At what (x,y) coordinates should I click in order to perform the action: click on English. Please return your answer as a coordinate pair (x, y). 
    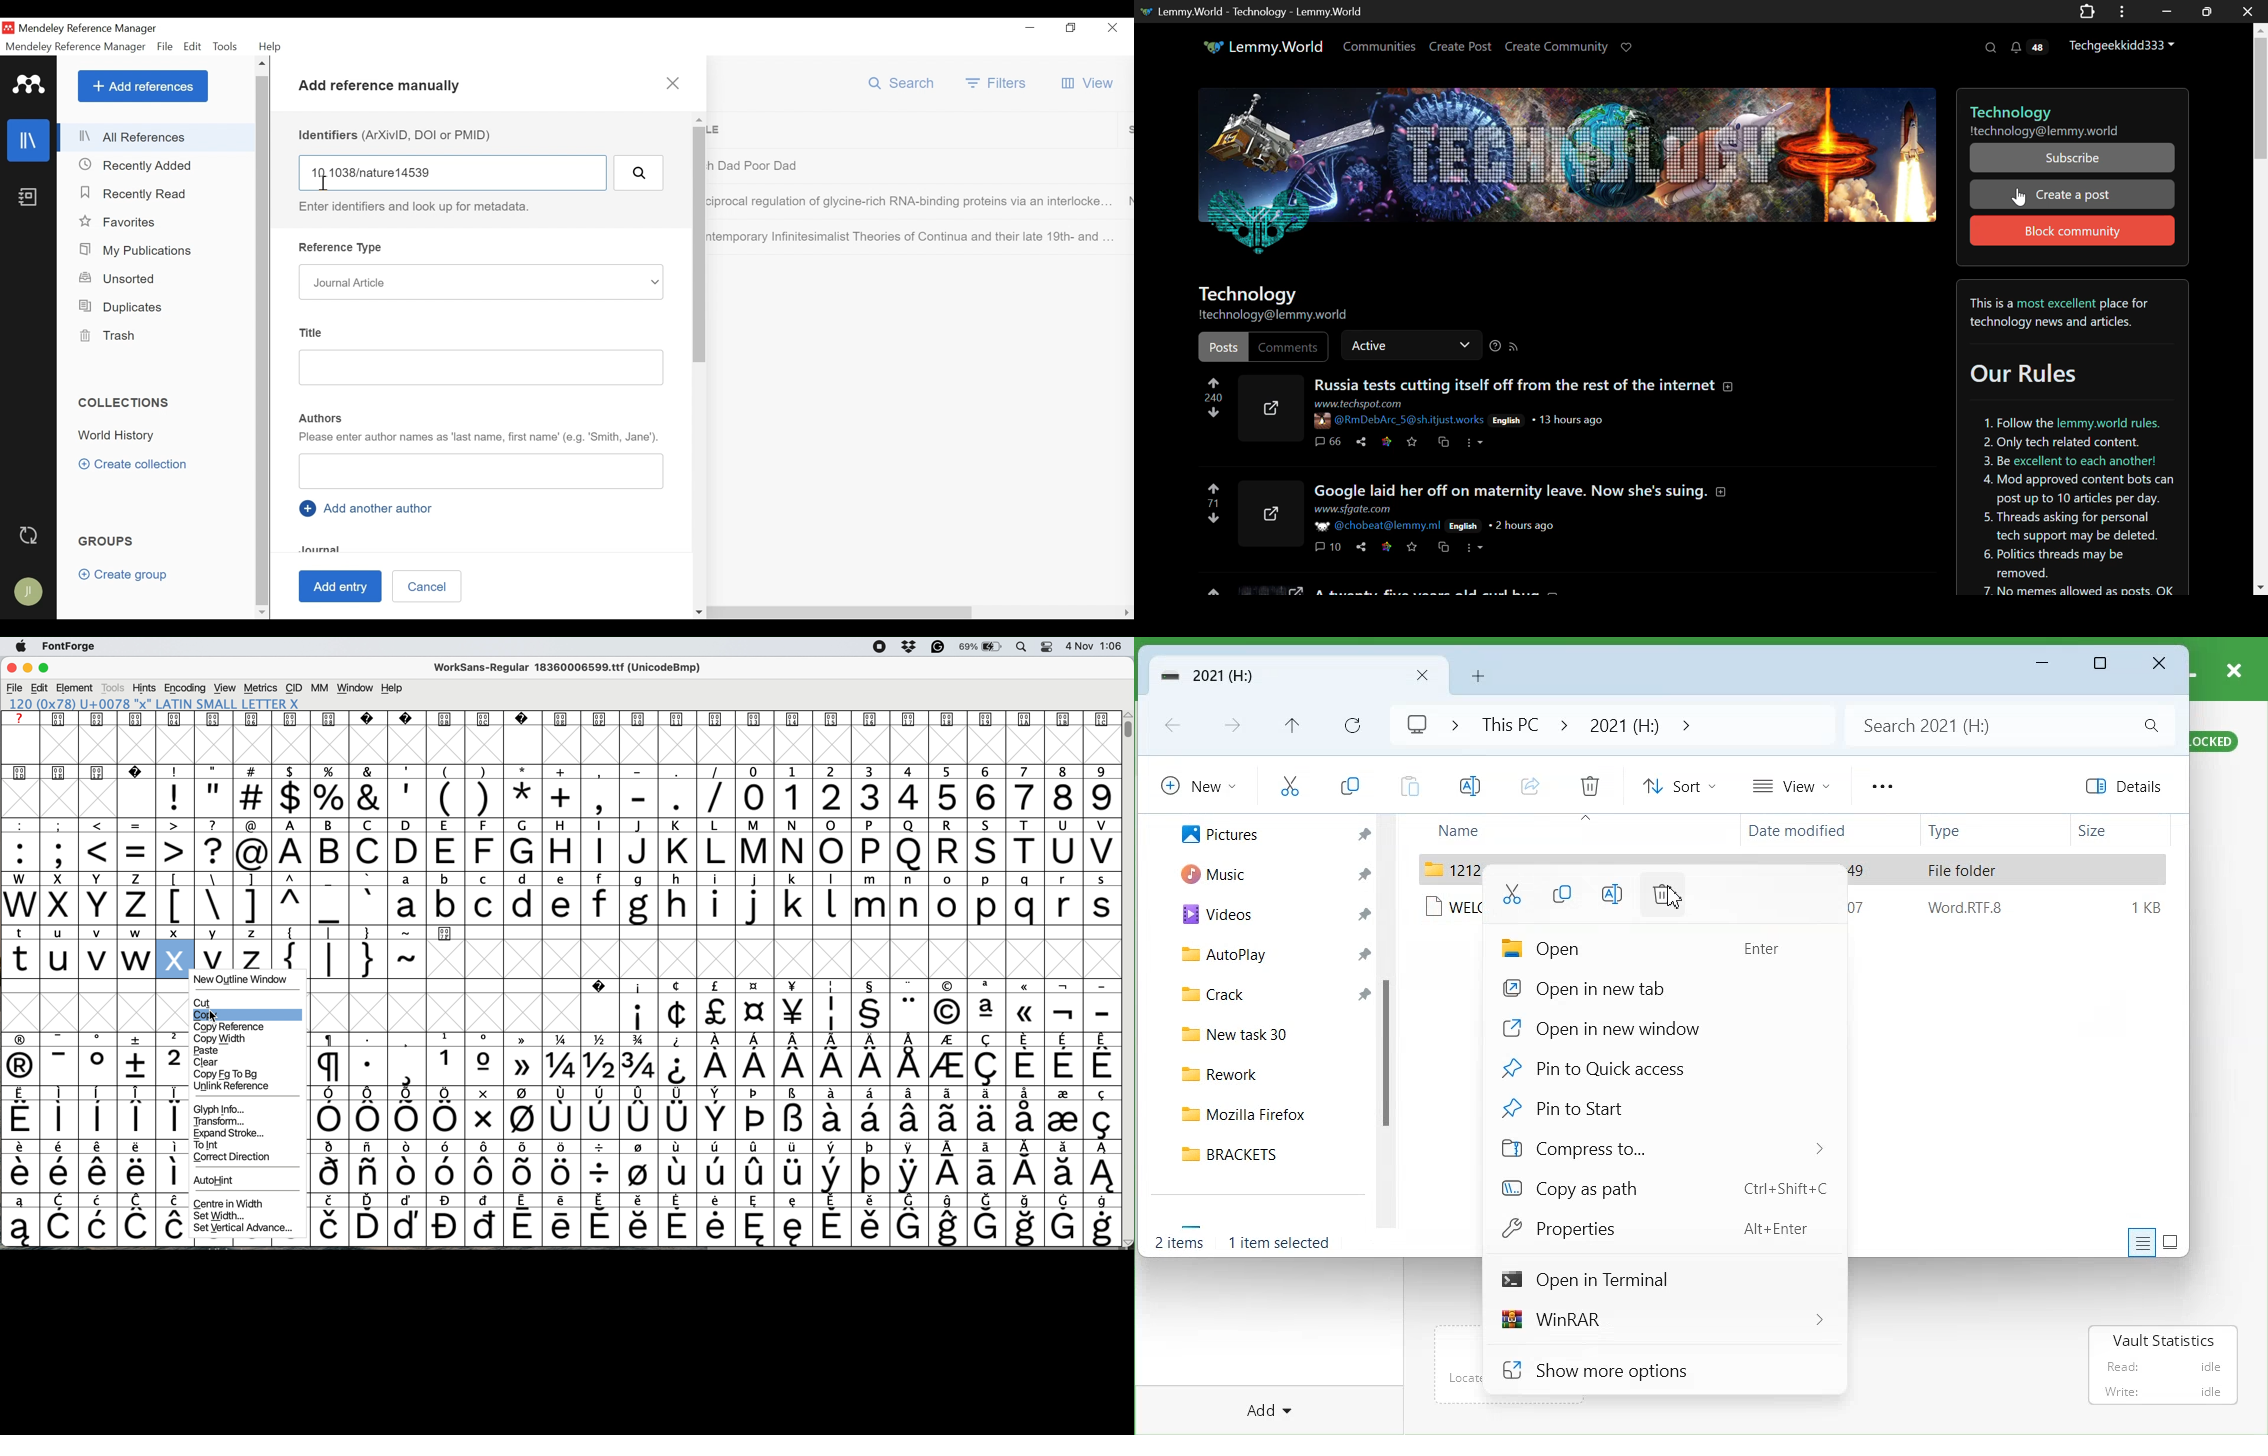
    Looking at the image, I should click on (1462, 527).